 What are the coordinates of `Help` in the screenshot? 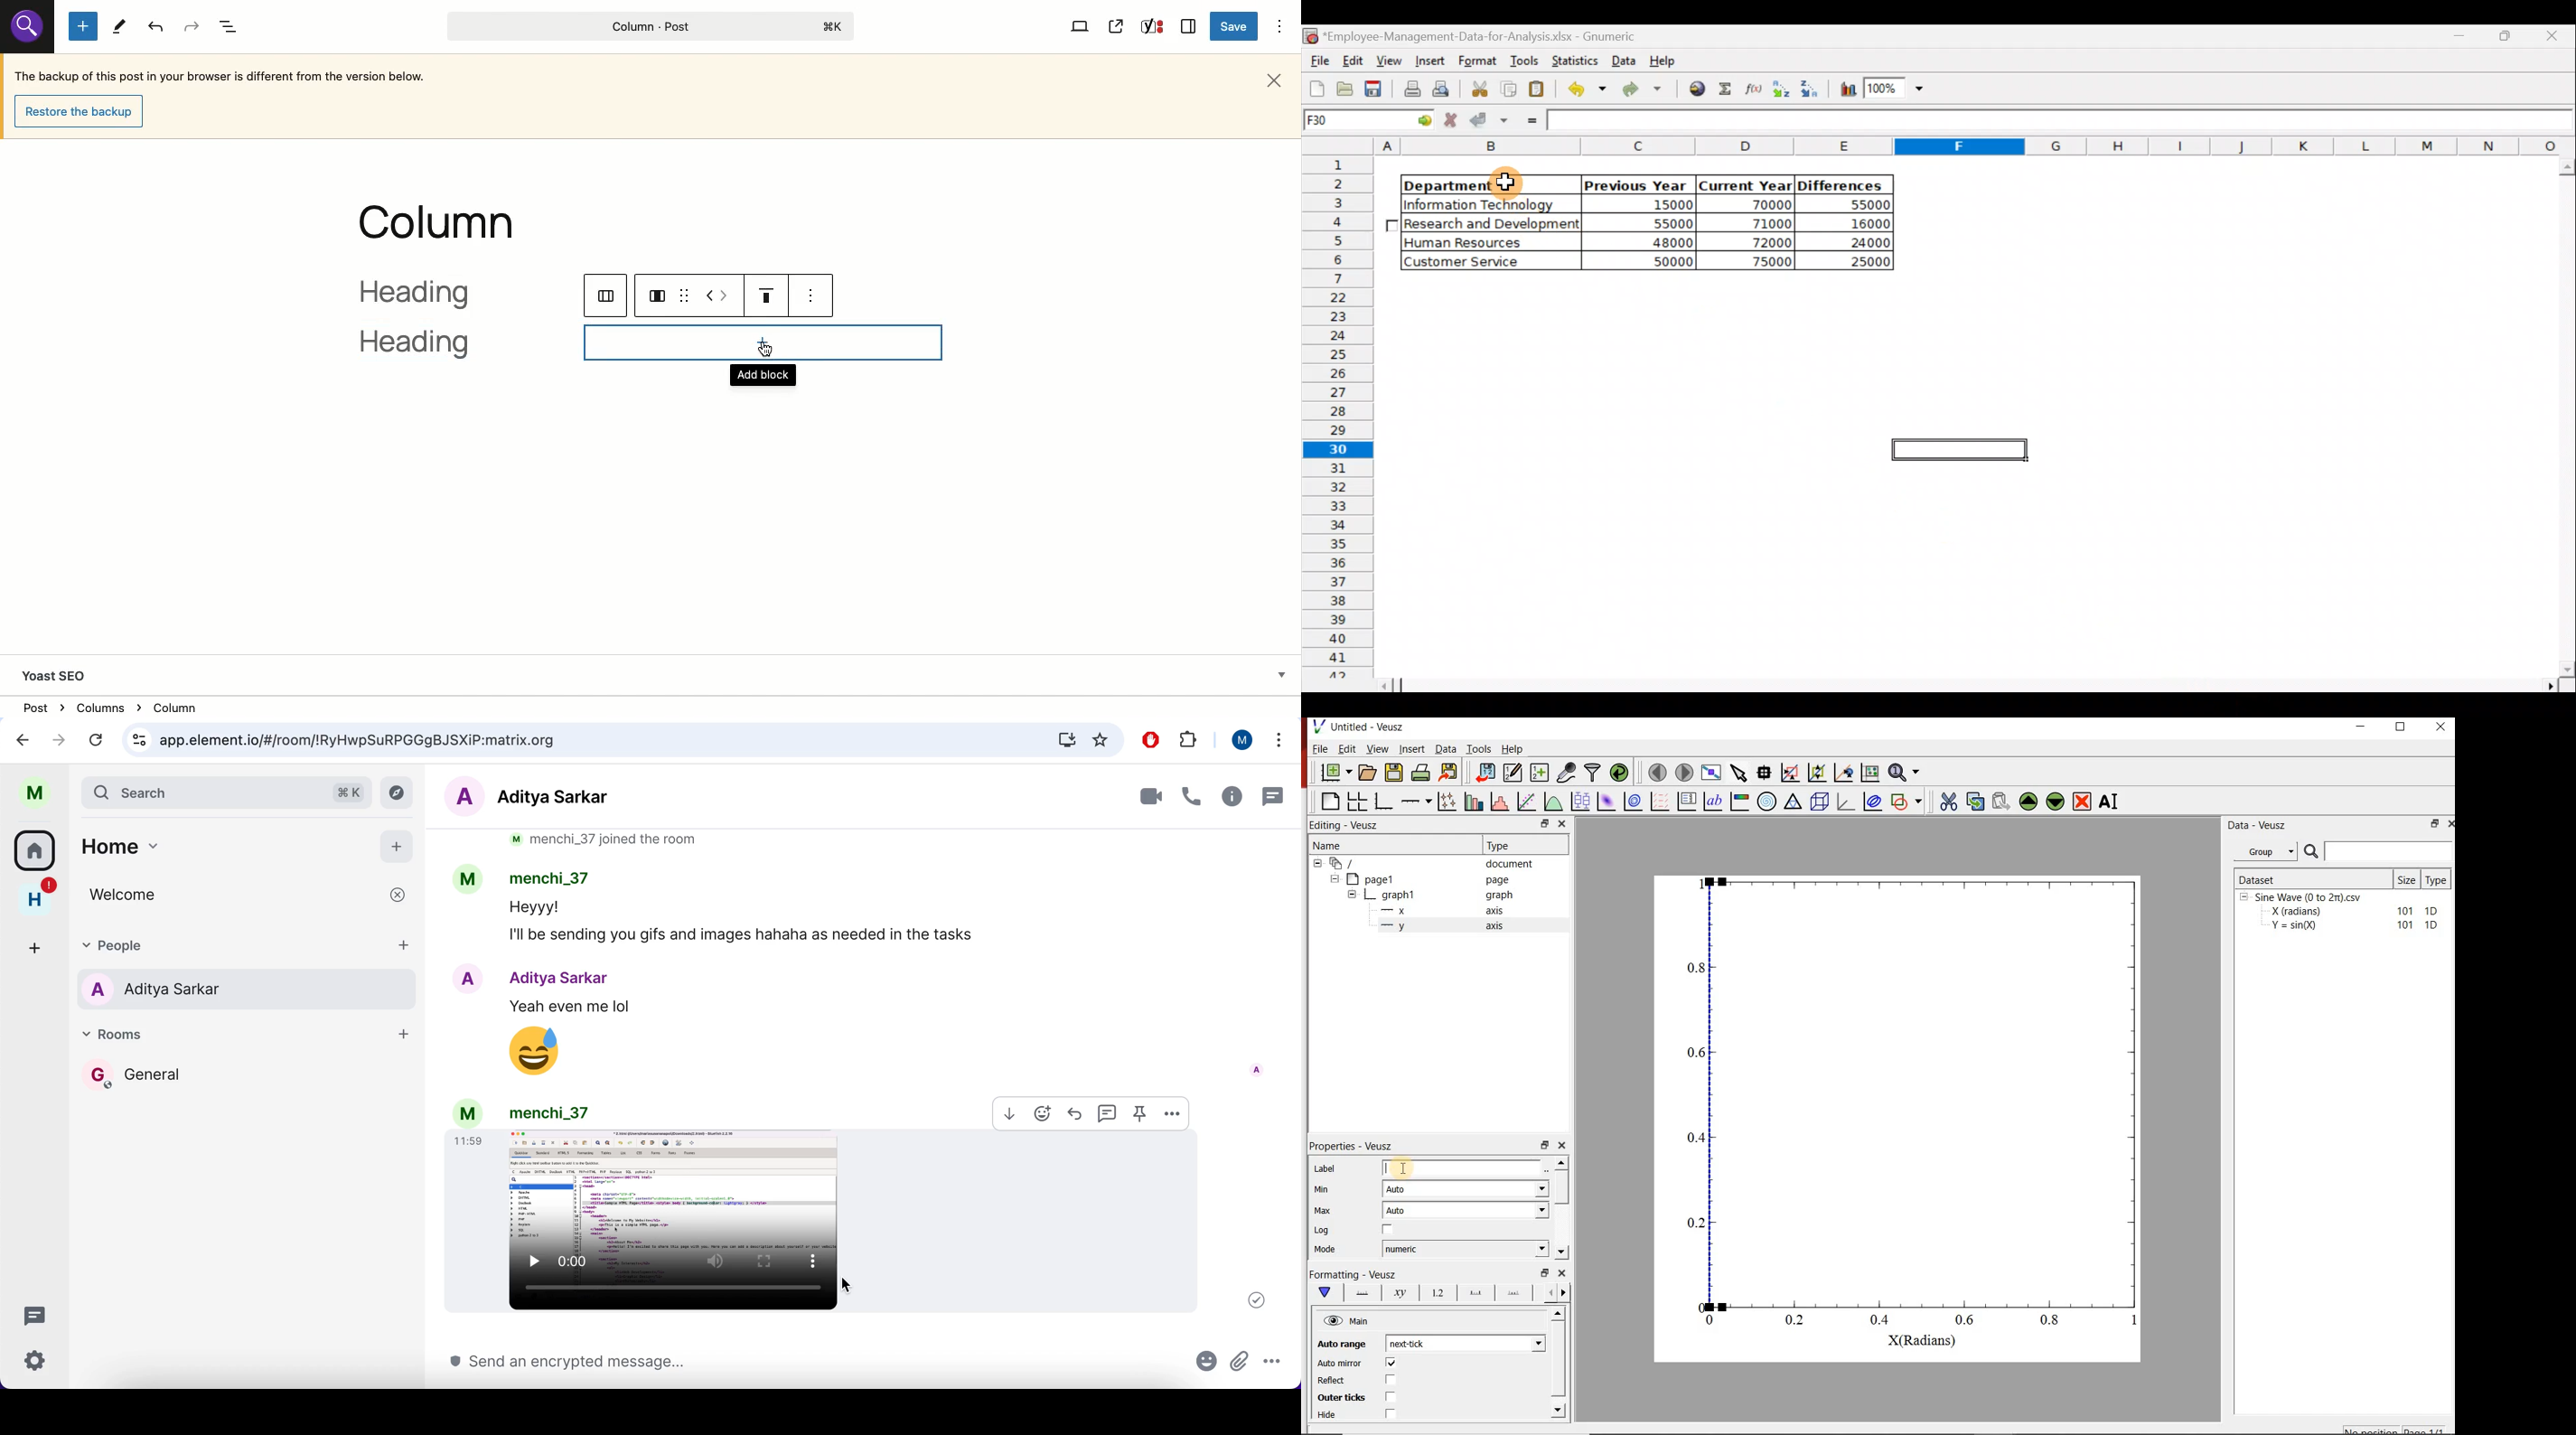 It's located at (1665, 64).